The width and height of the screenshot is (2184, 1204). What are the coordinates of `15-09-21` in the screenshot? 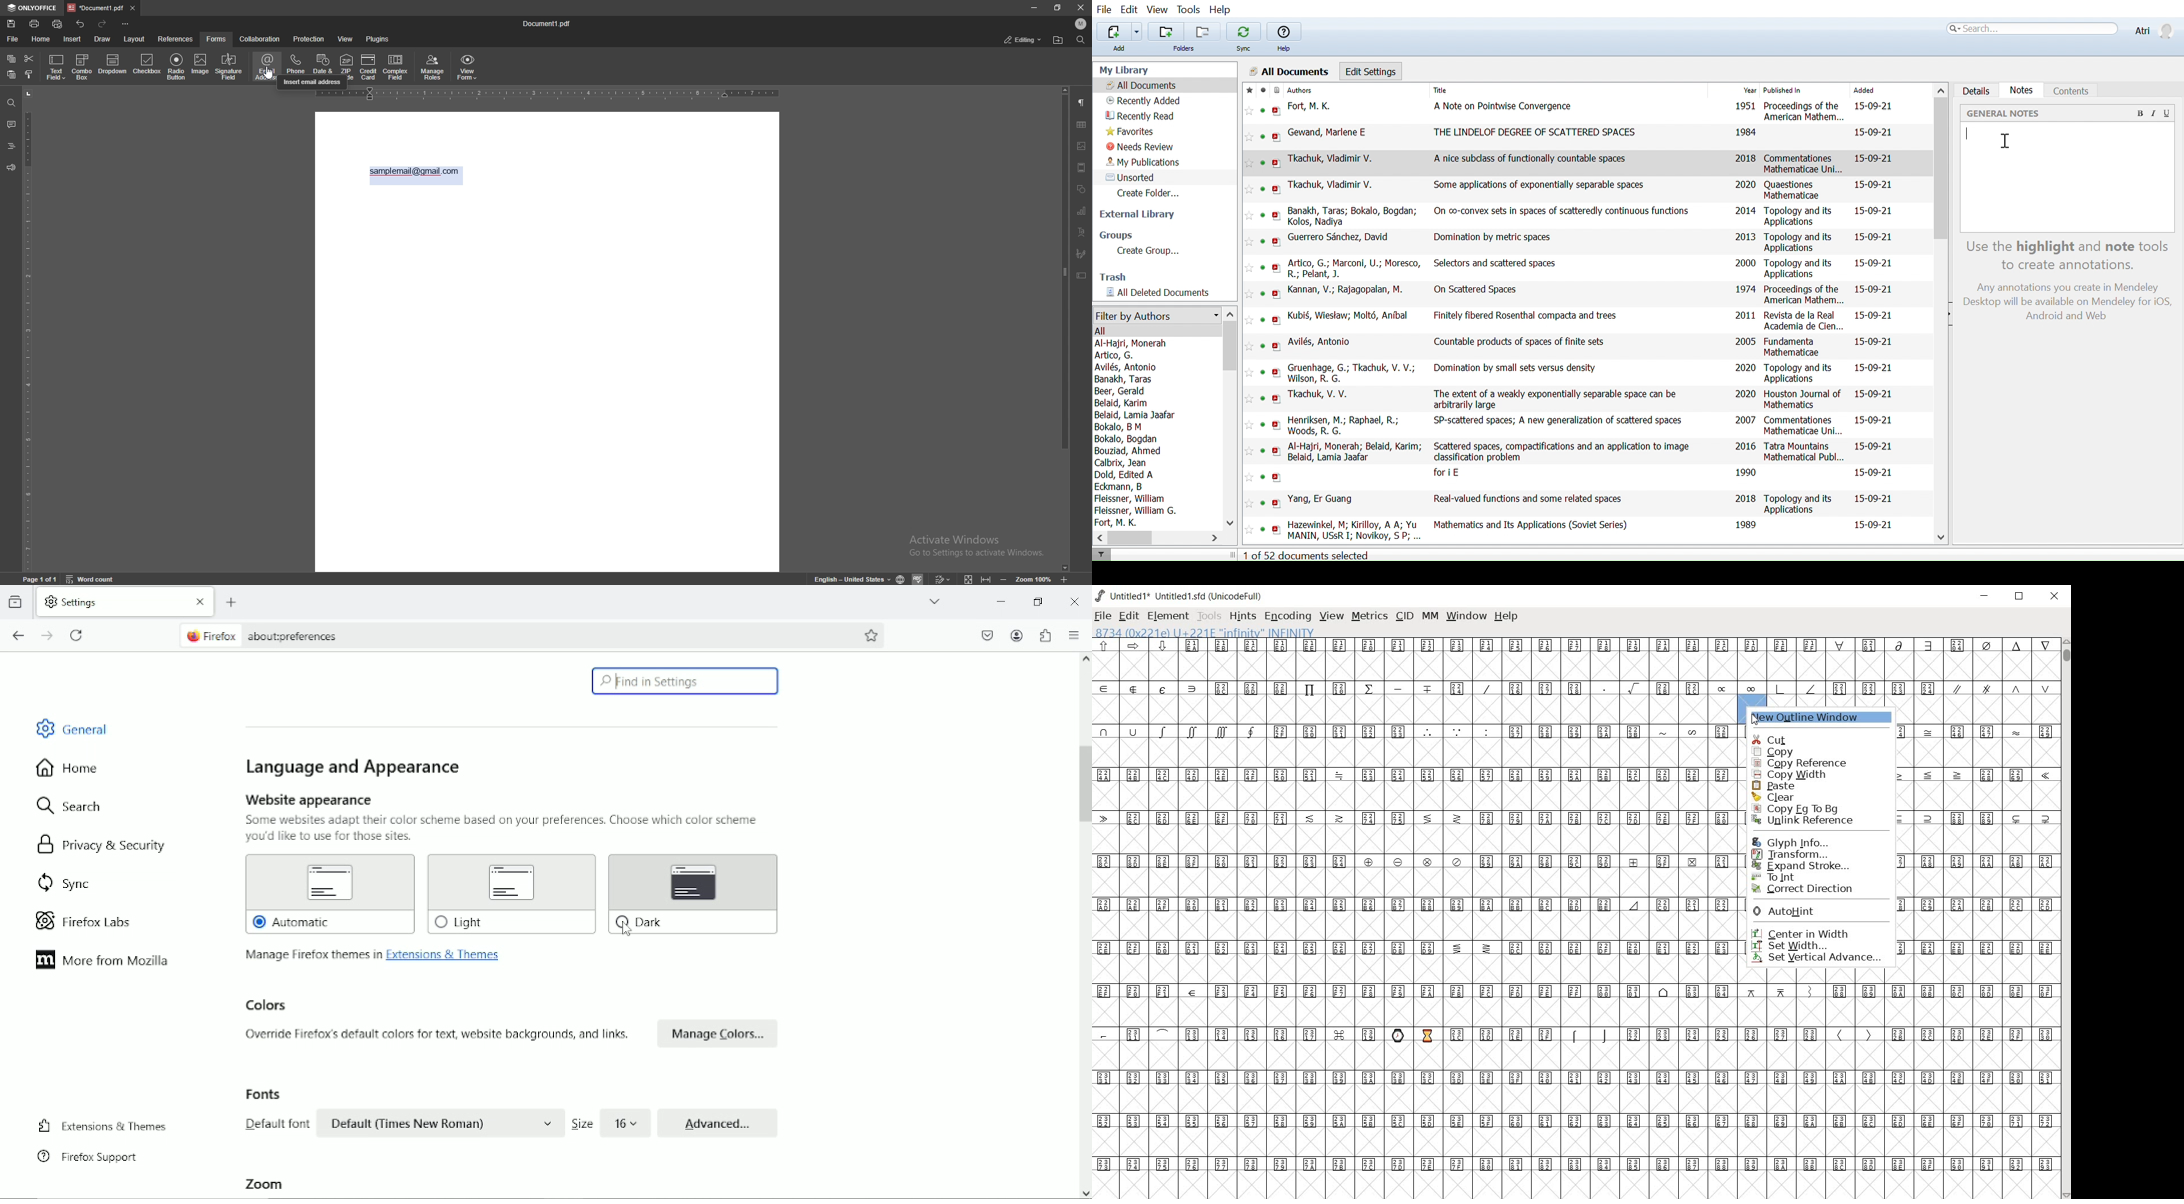 It's located at (1873, 133).